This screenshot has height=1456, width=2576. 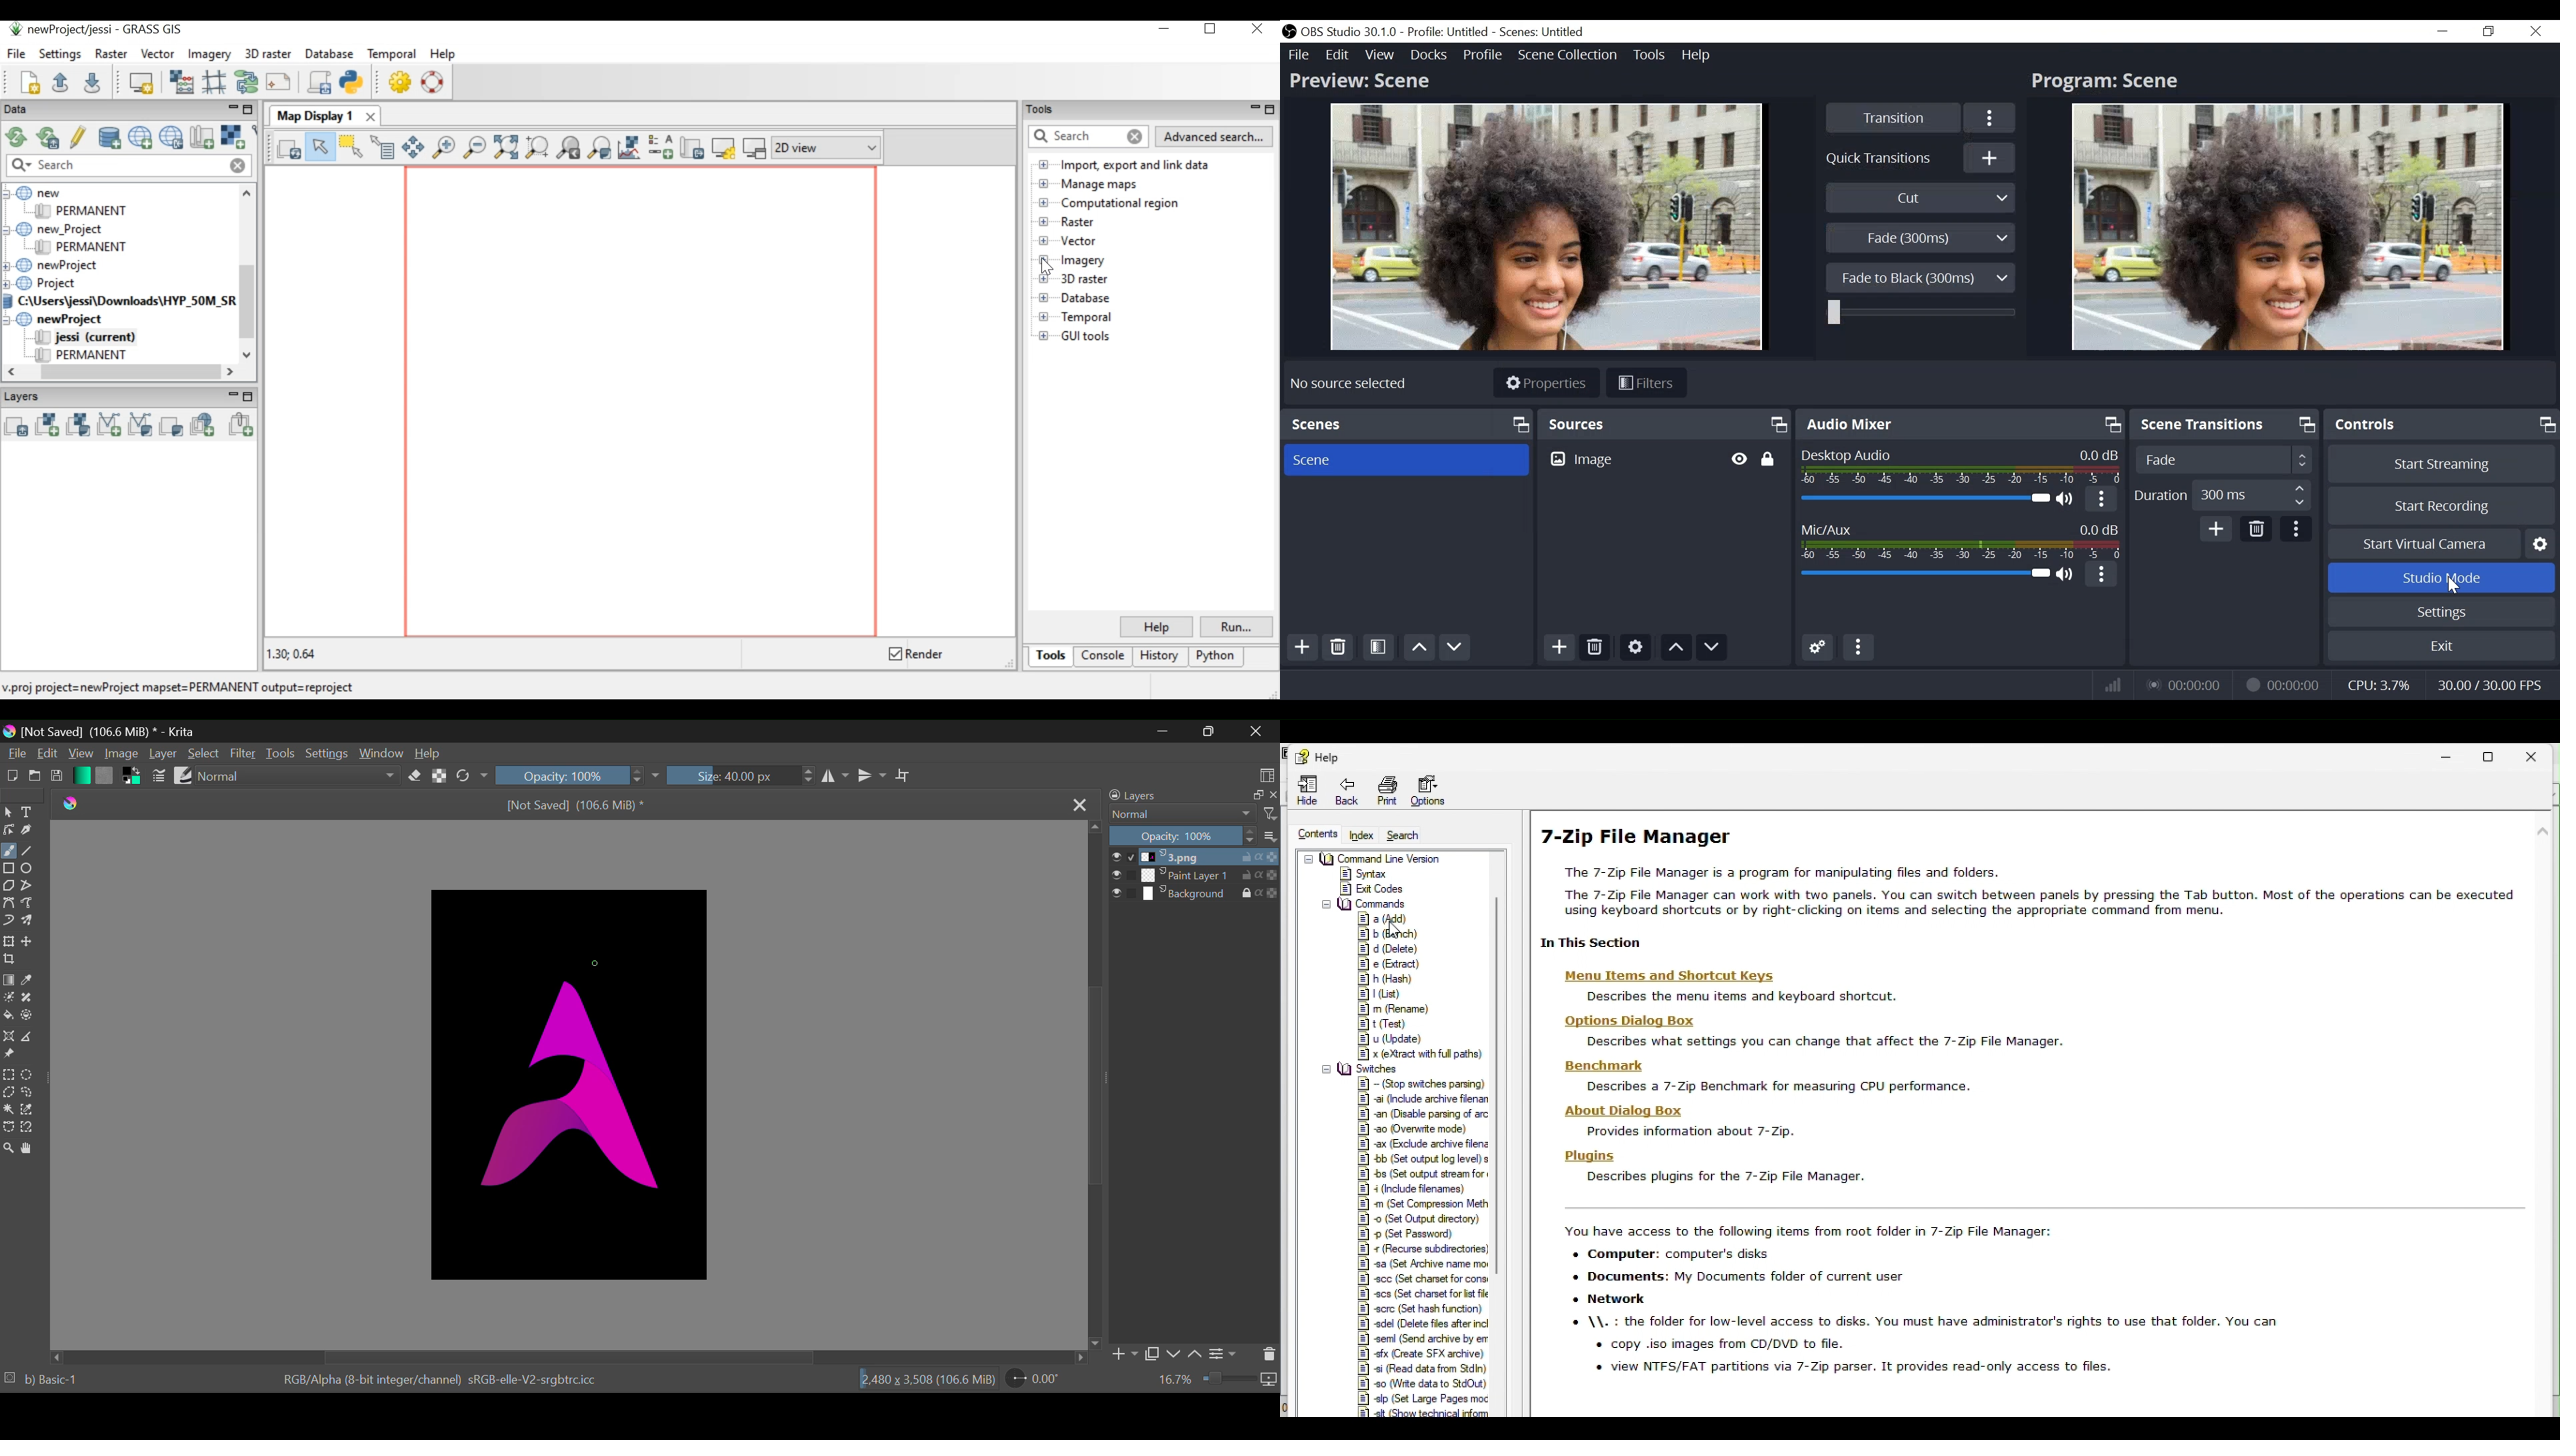 What do you see at coordinates (2102, 577) in the screenshot?
I see `More Options` at bounding box center [2102, 577].